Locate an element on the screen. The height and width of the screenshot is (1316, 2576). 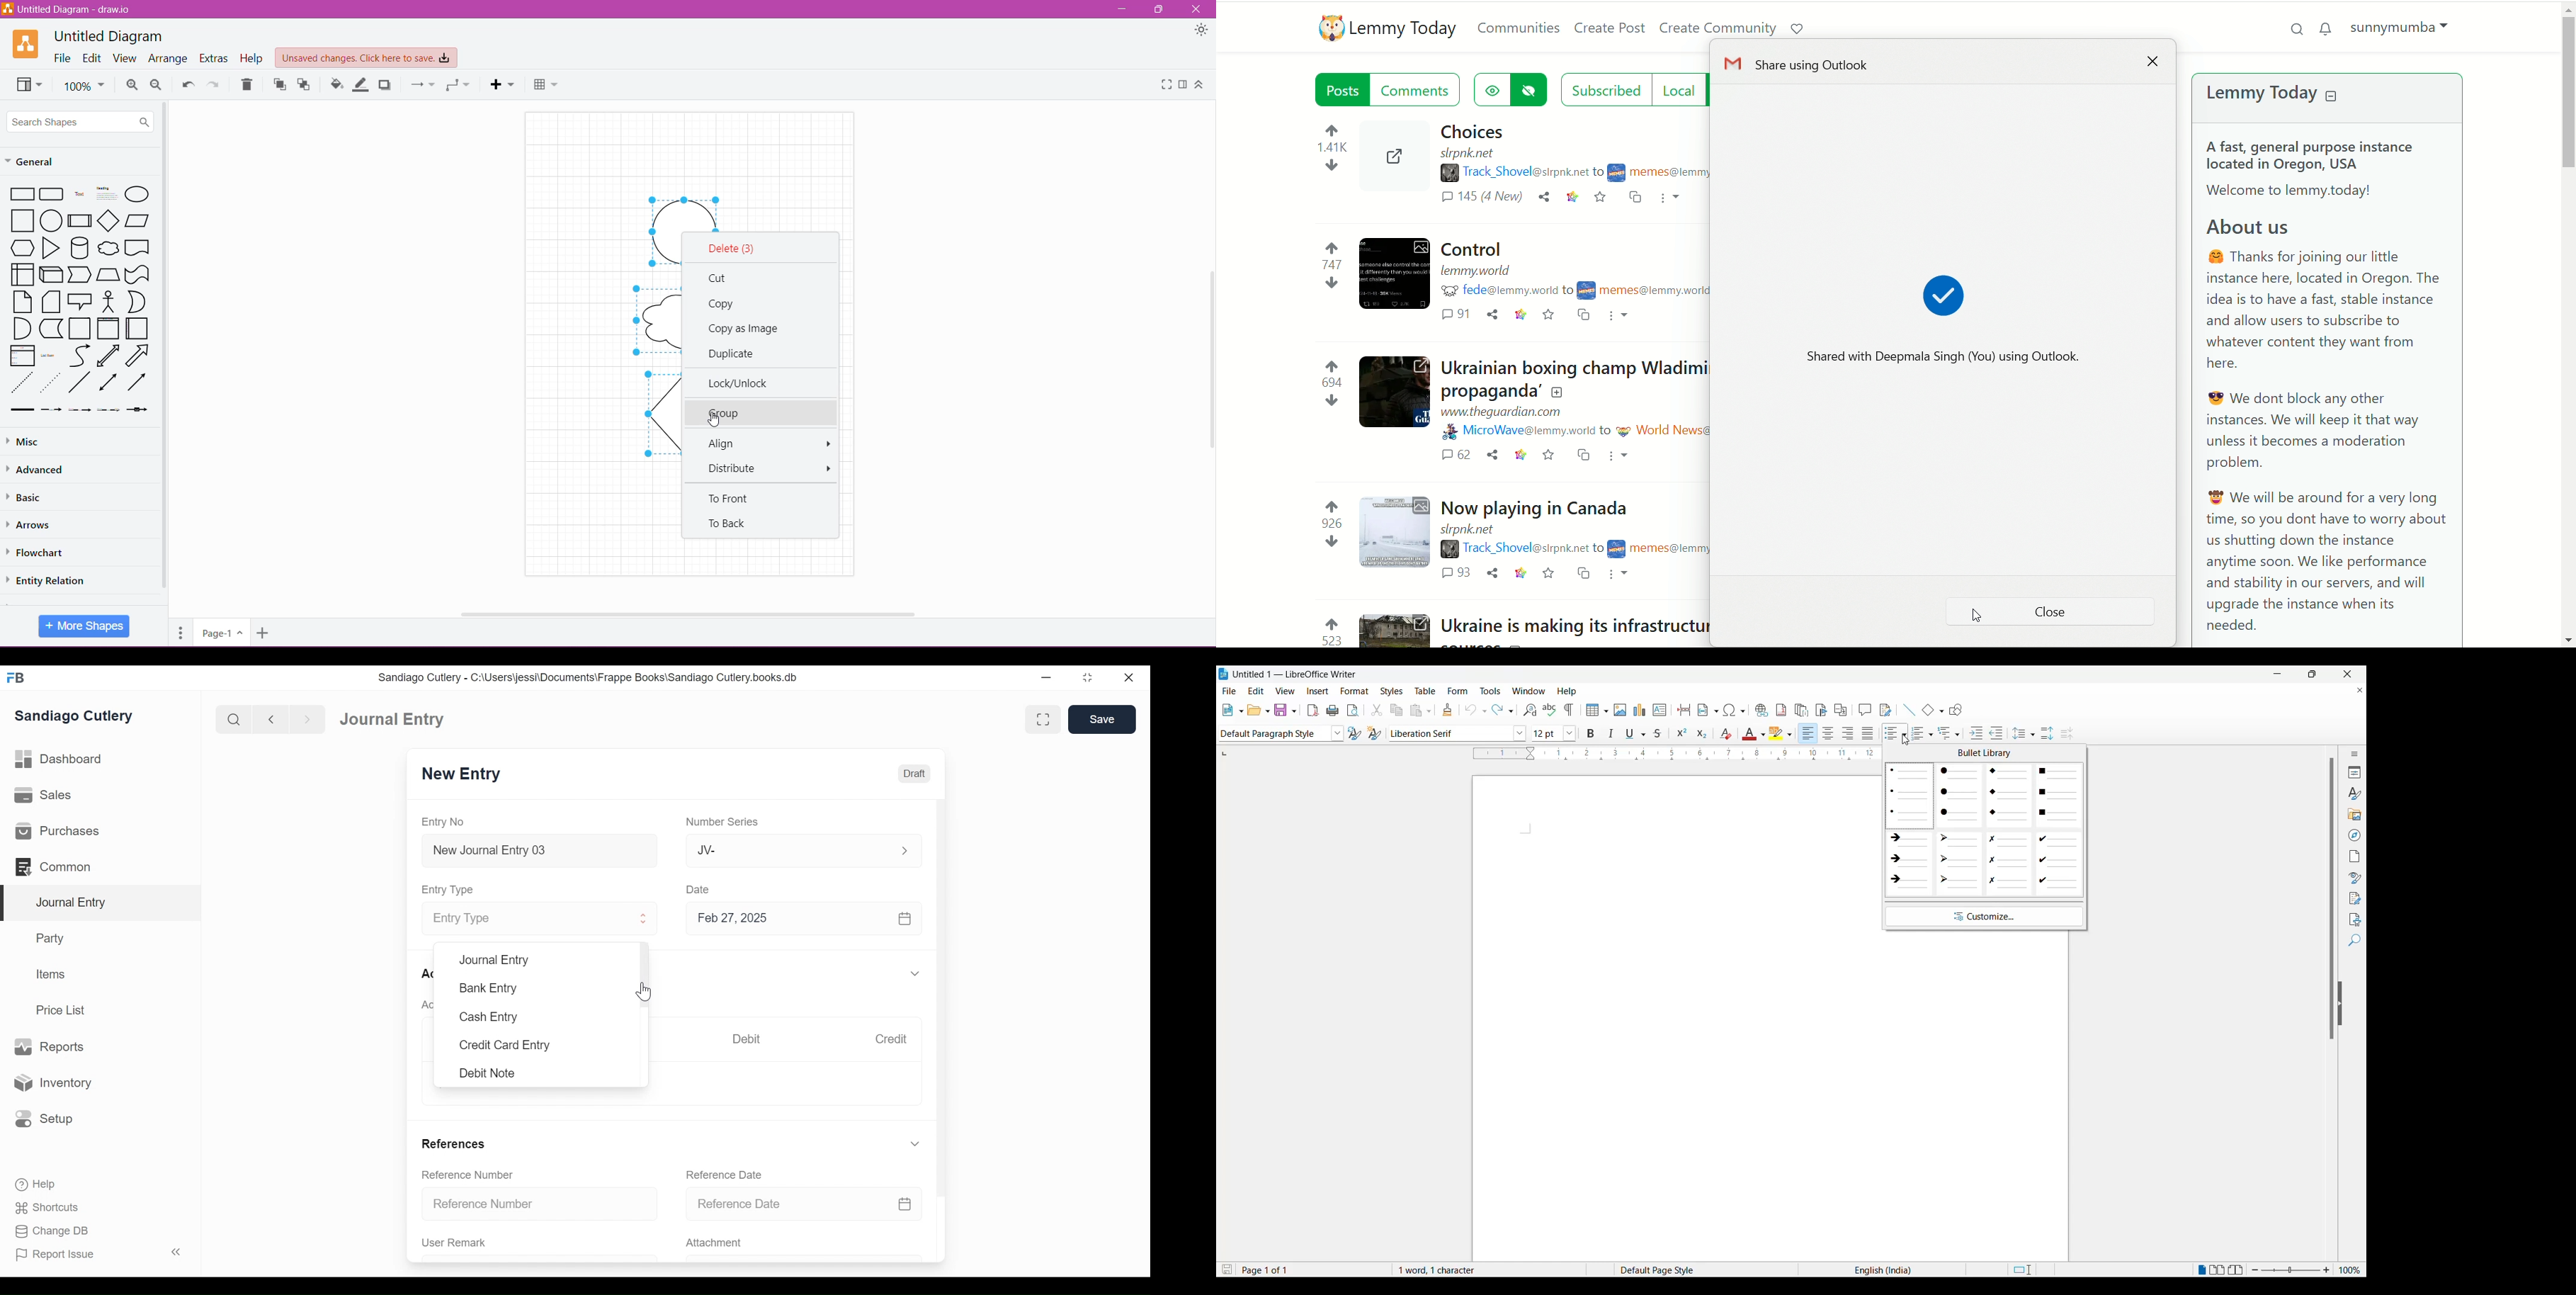
save is located at coordinates (1548, 456).